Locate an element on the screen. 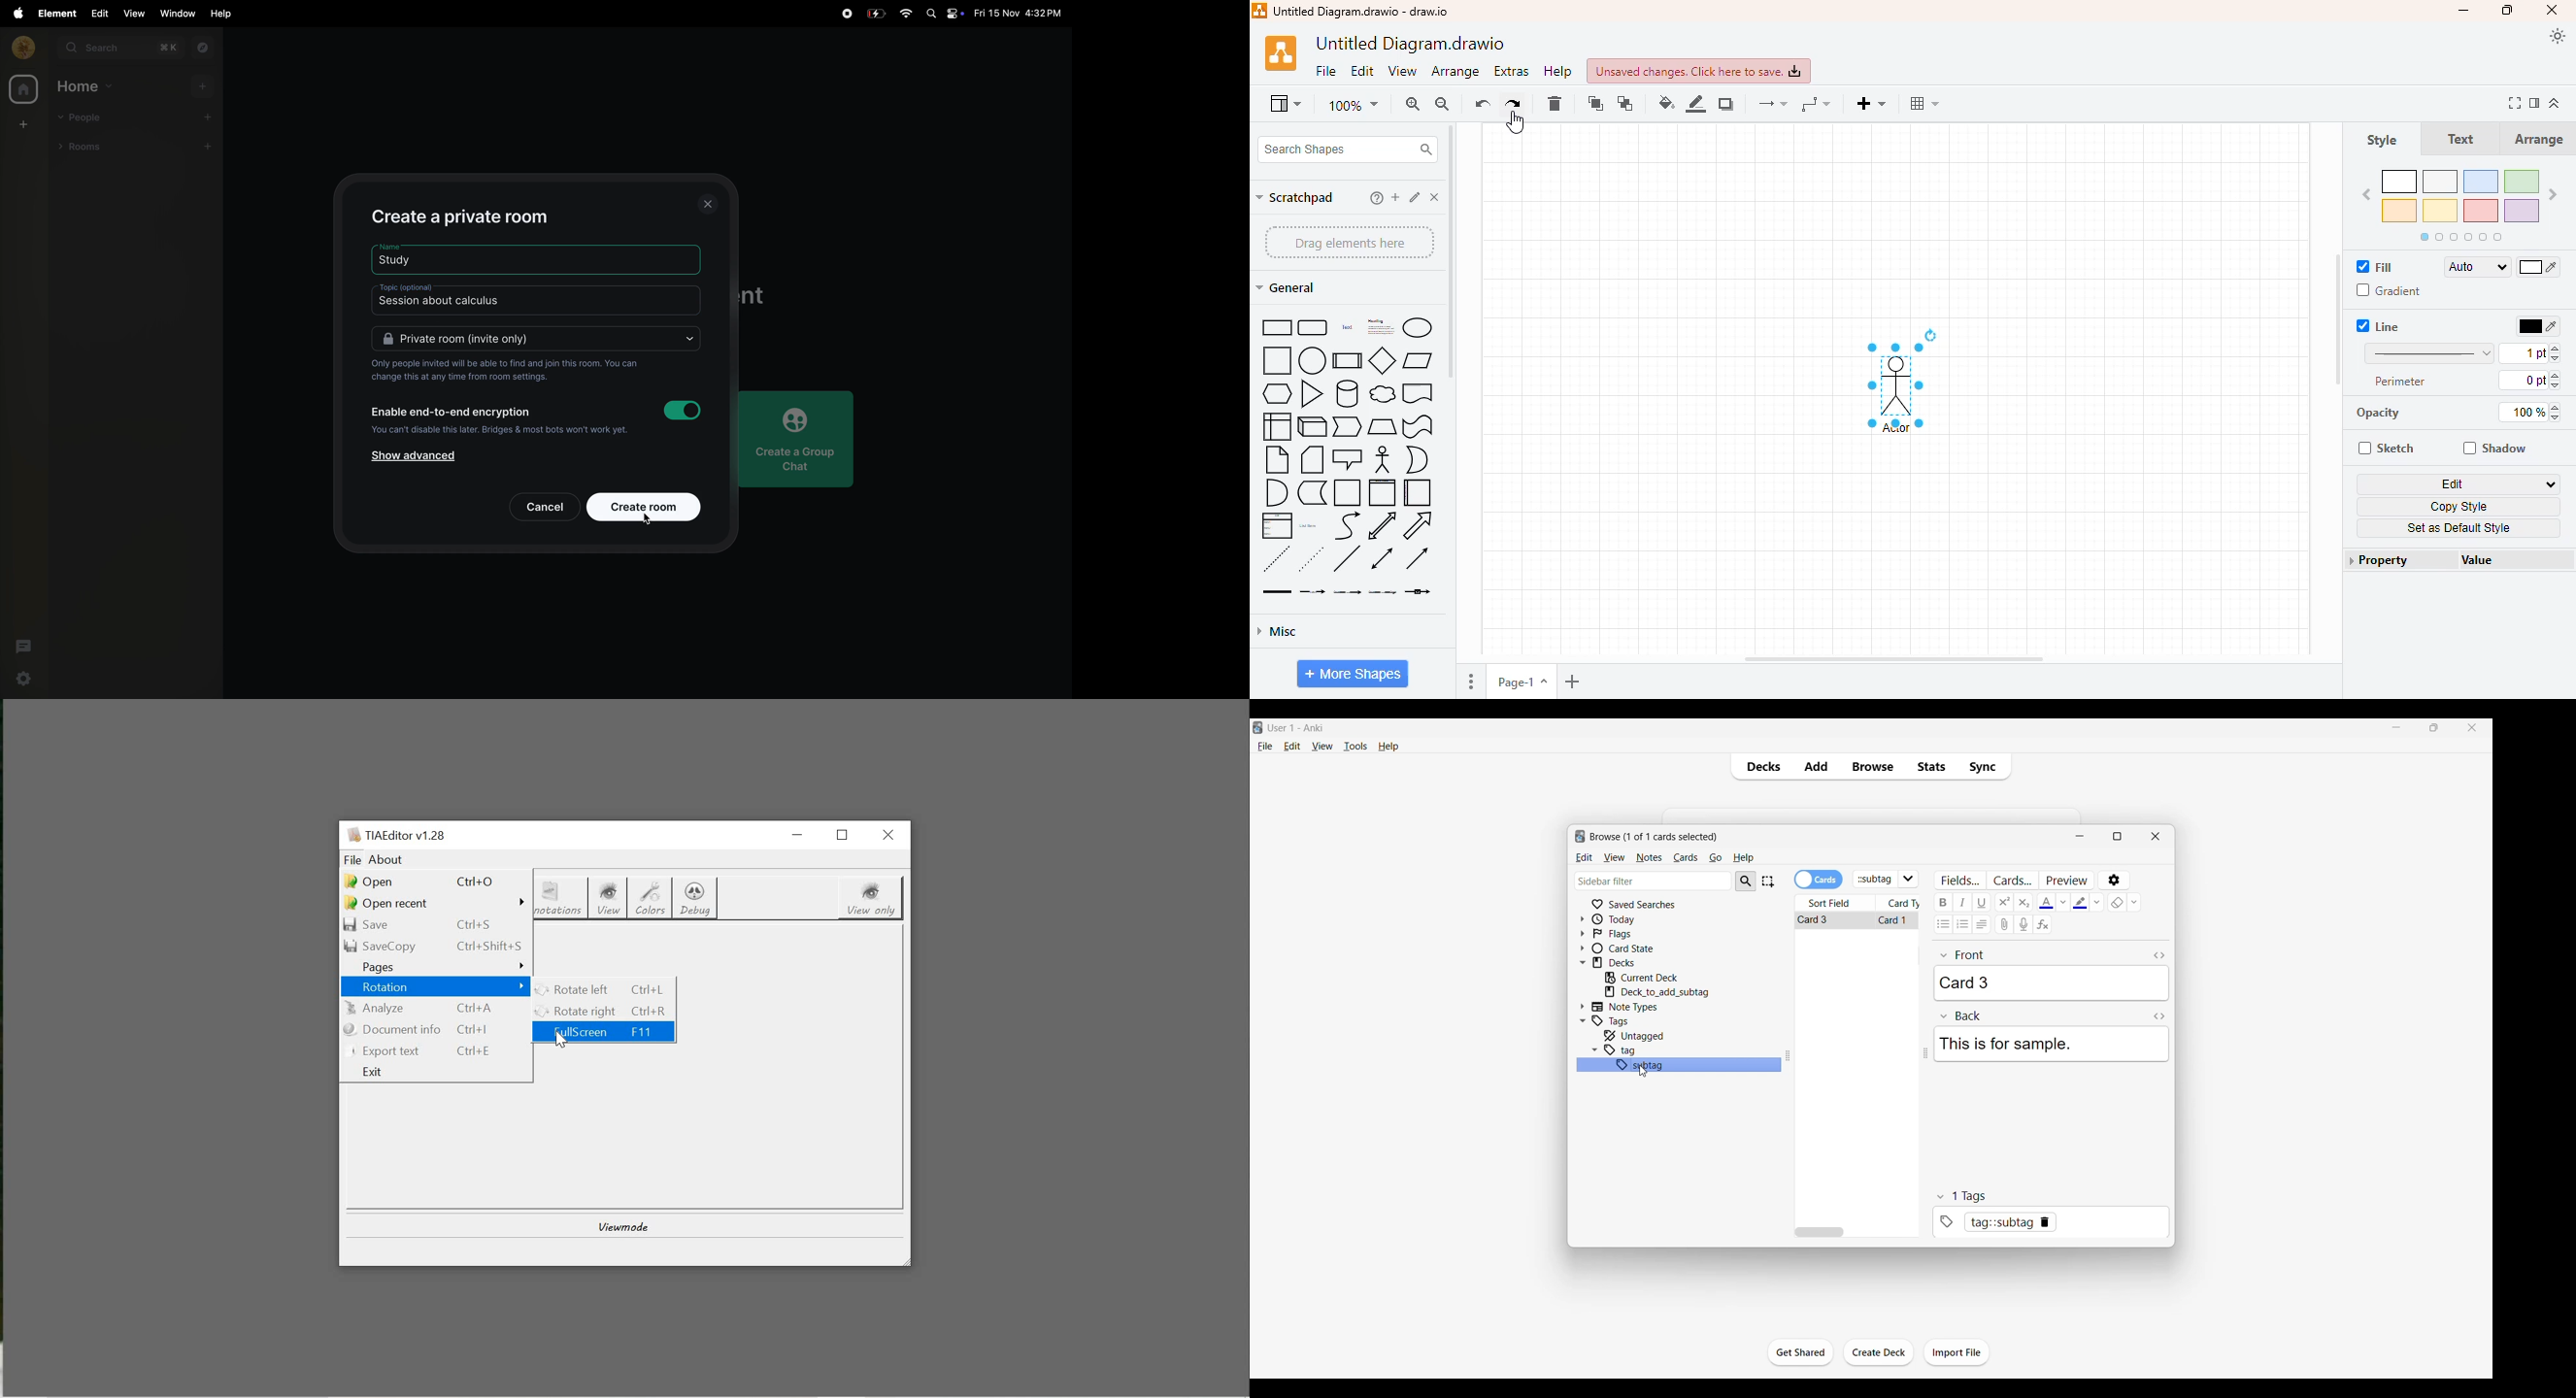 The width and height of the screenshot is (2576, 1400). help is located at coordinates (1377, 198).